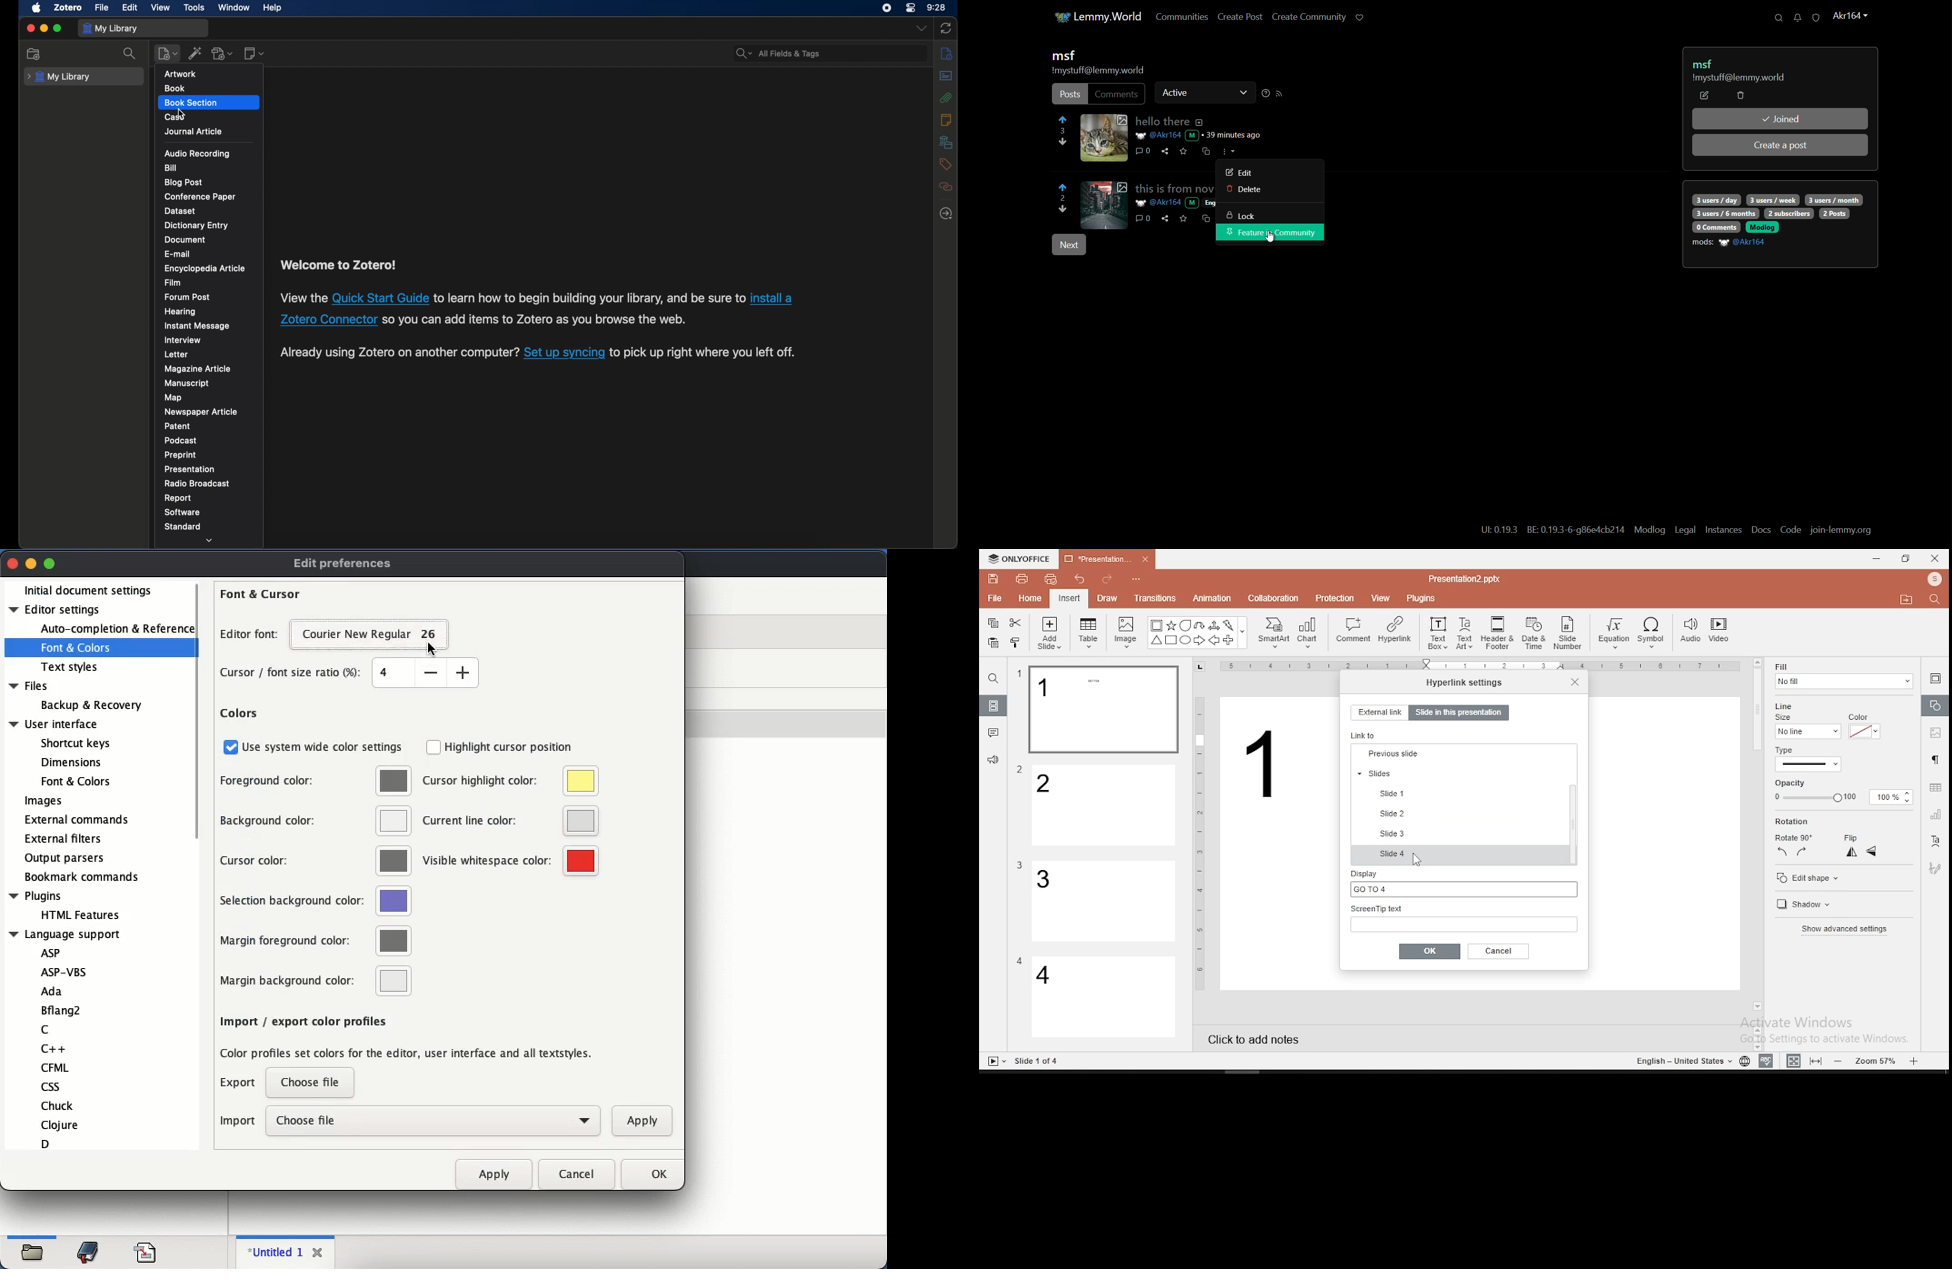  I want to click on zotero, so click(67, 8).